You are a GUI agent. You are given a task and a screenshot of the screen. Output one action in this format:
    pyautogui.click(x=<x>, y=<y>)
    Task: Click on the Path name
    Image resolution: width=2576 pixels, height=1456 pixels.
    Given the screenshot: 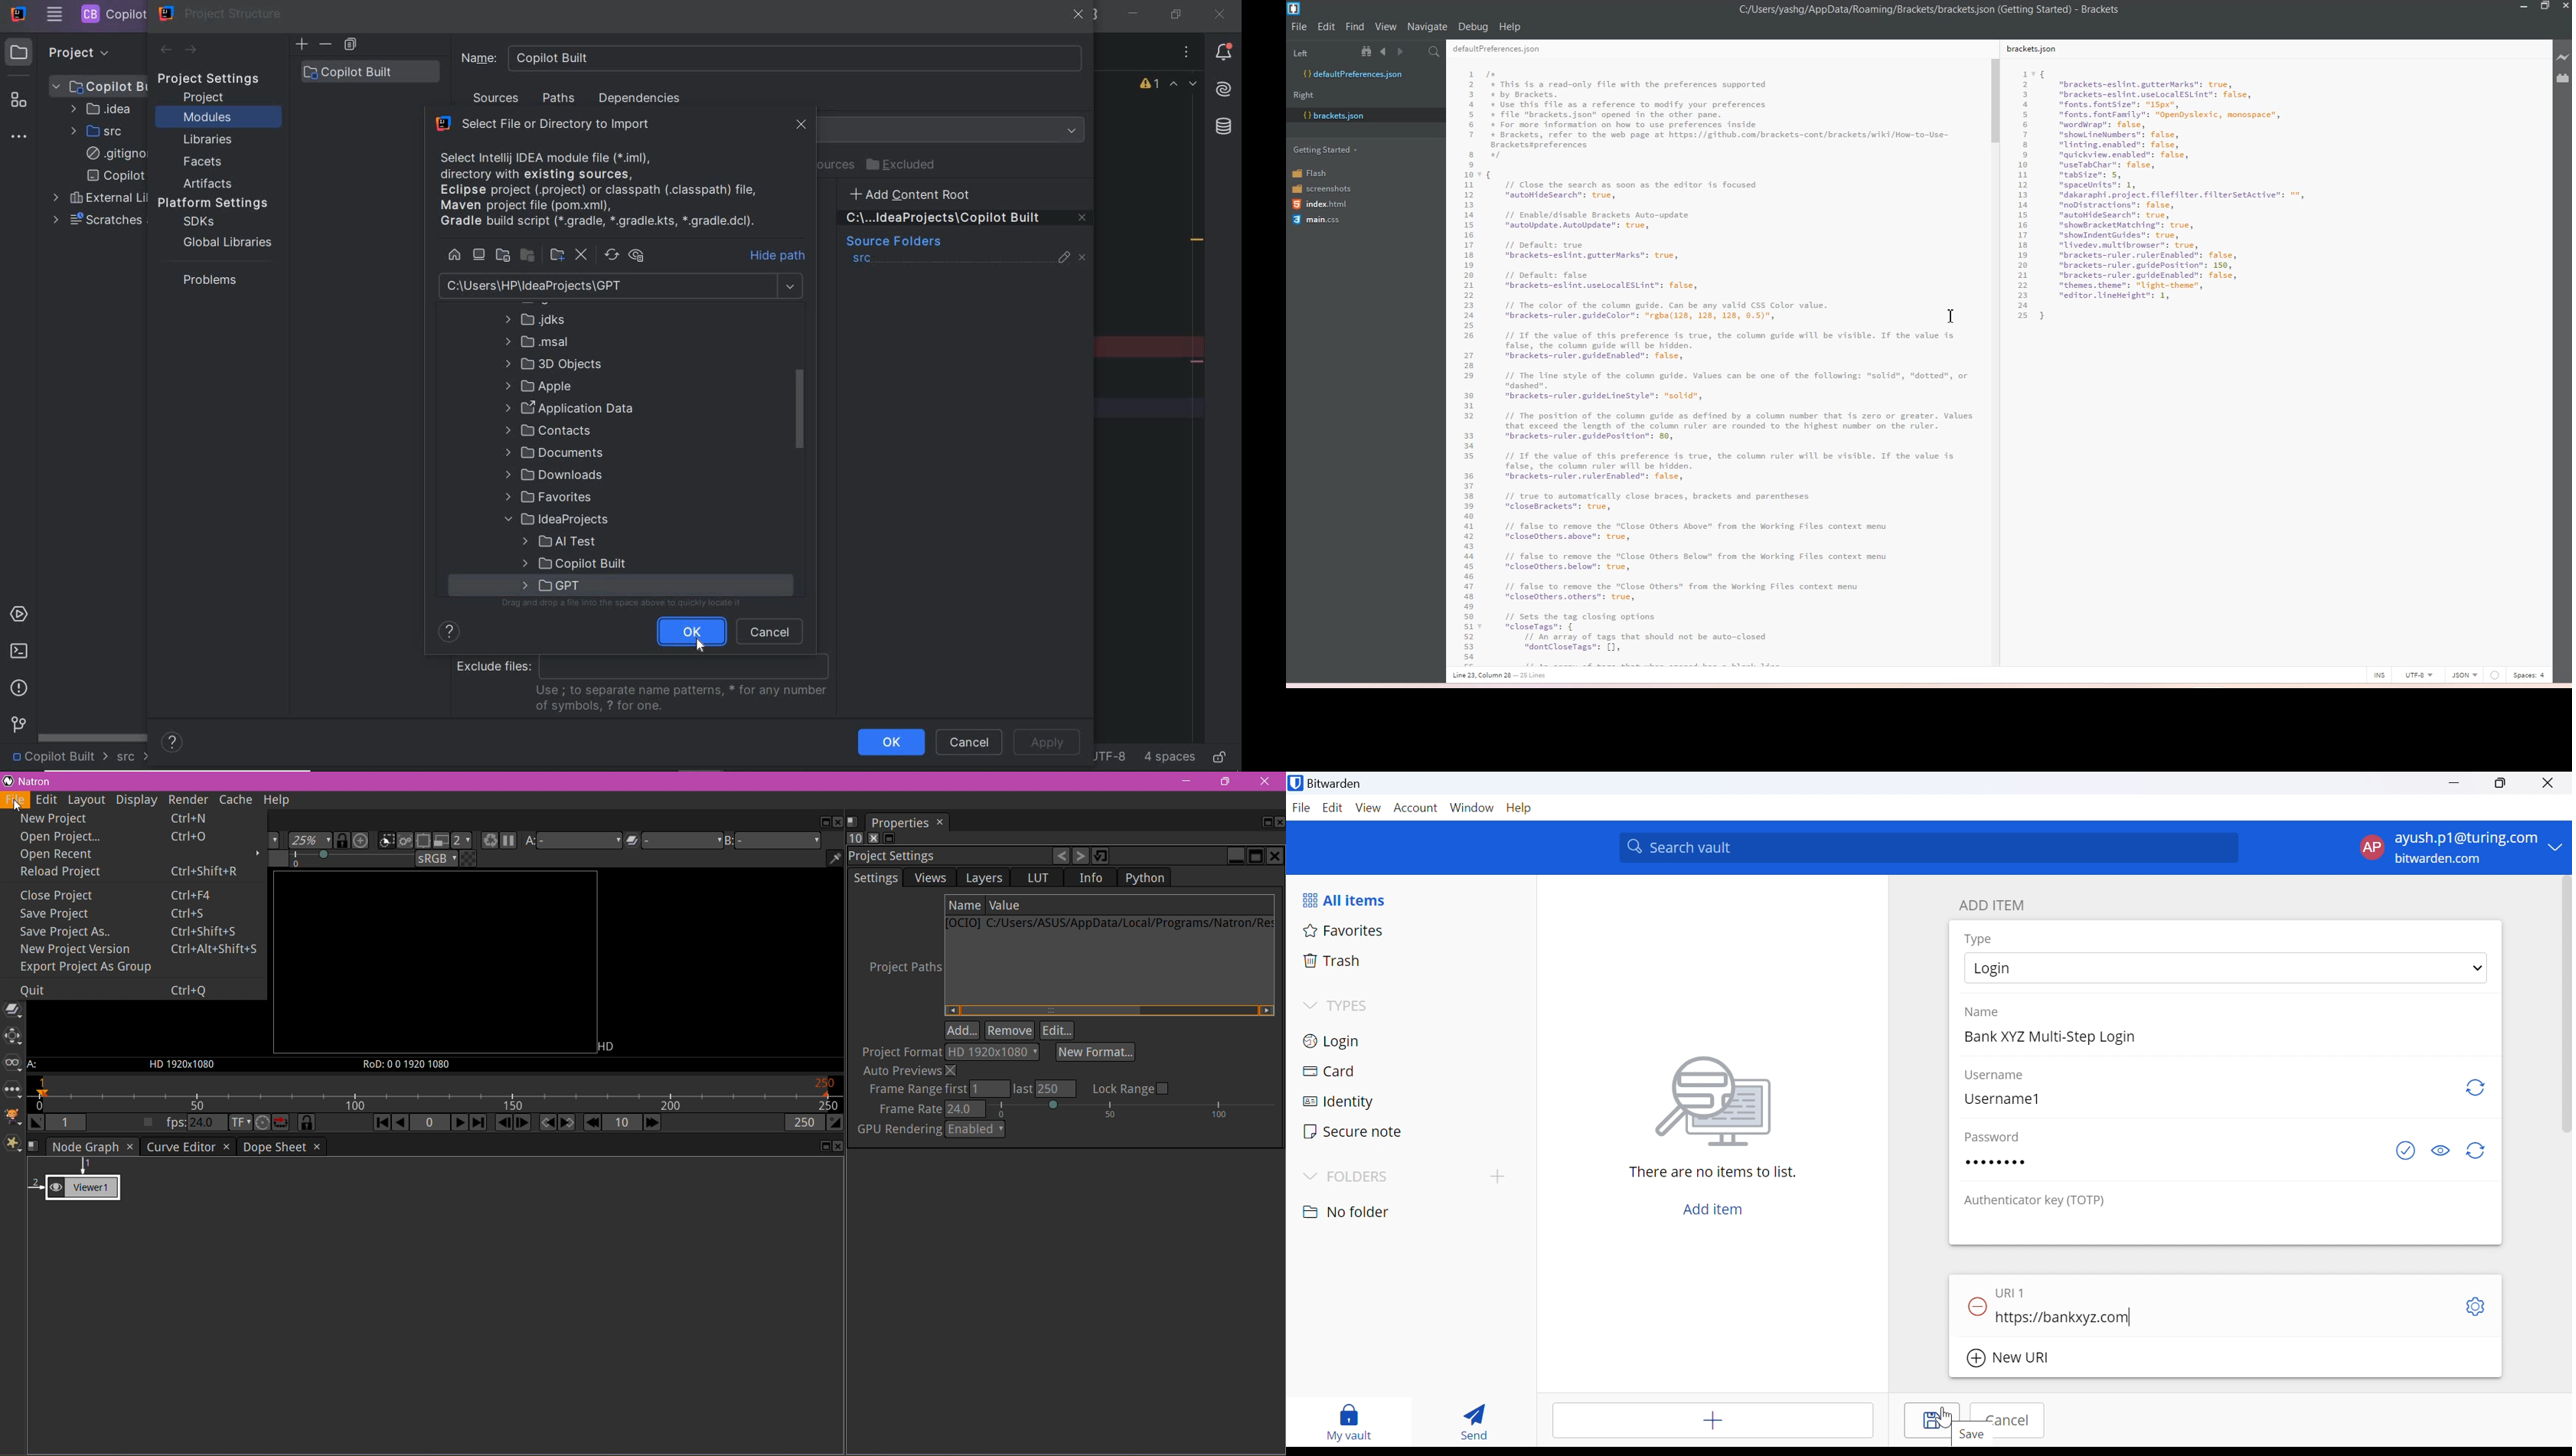 What is the action you would take?
    pyautogui.click(x=1110, y=926)
    